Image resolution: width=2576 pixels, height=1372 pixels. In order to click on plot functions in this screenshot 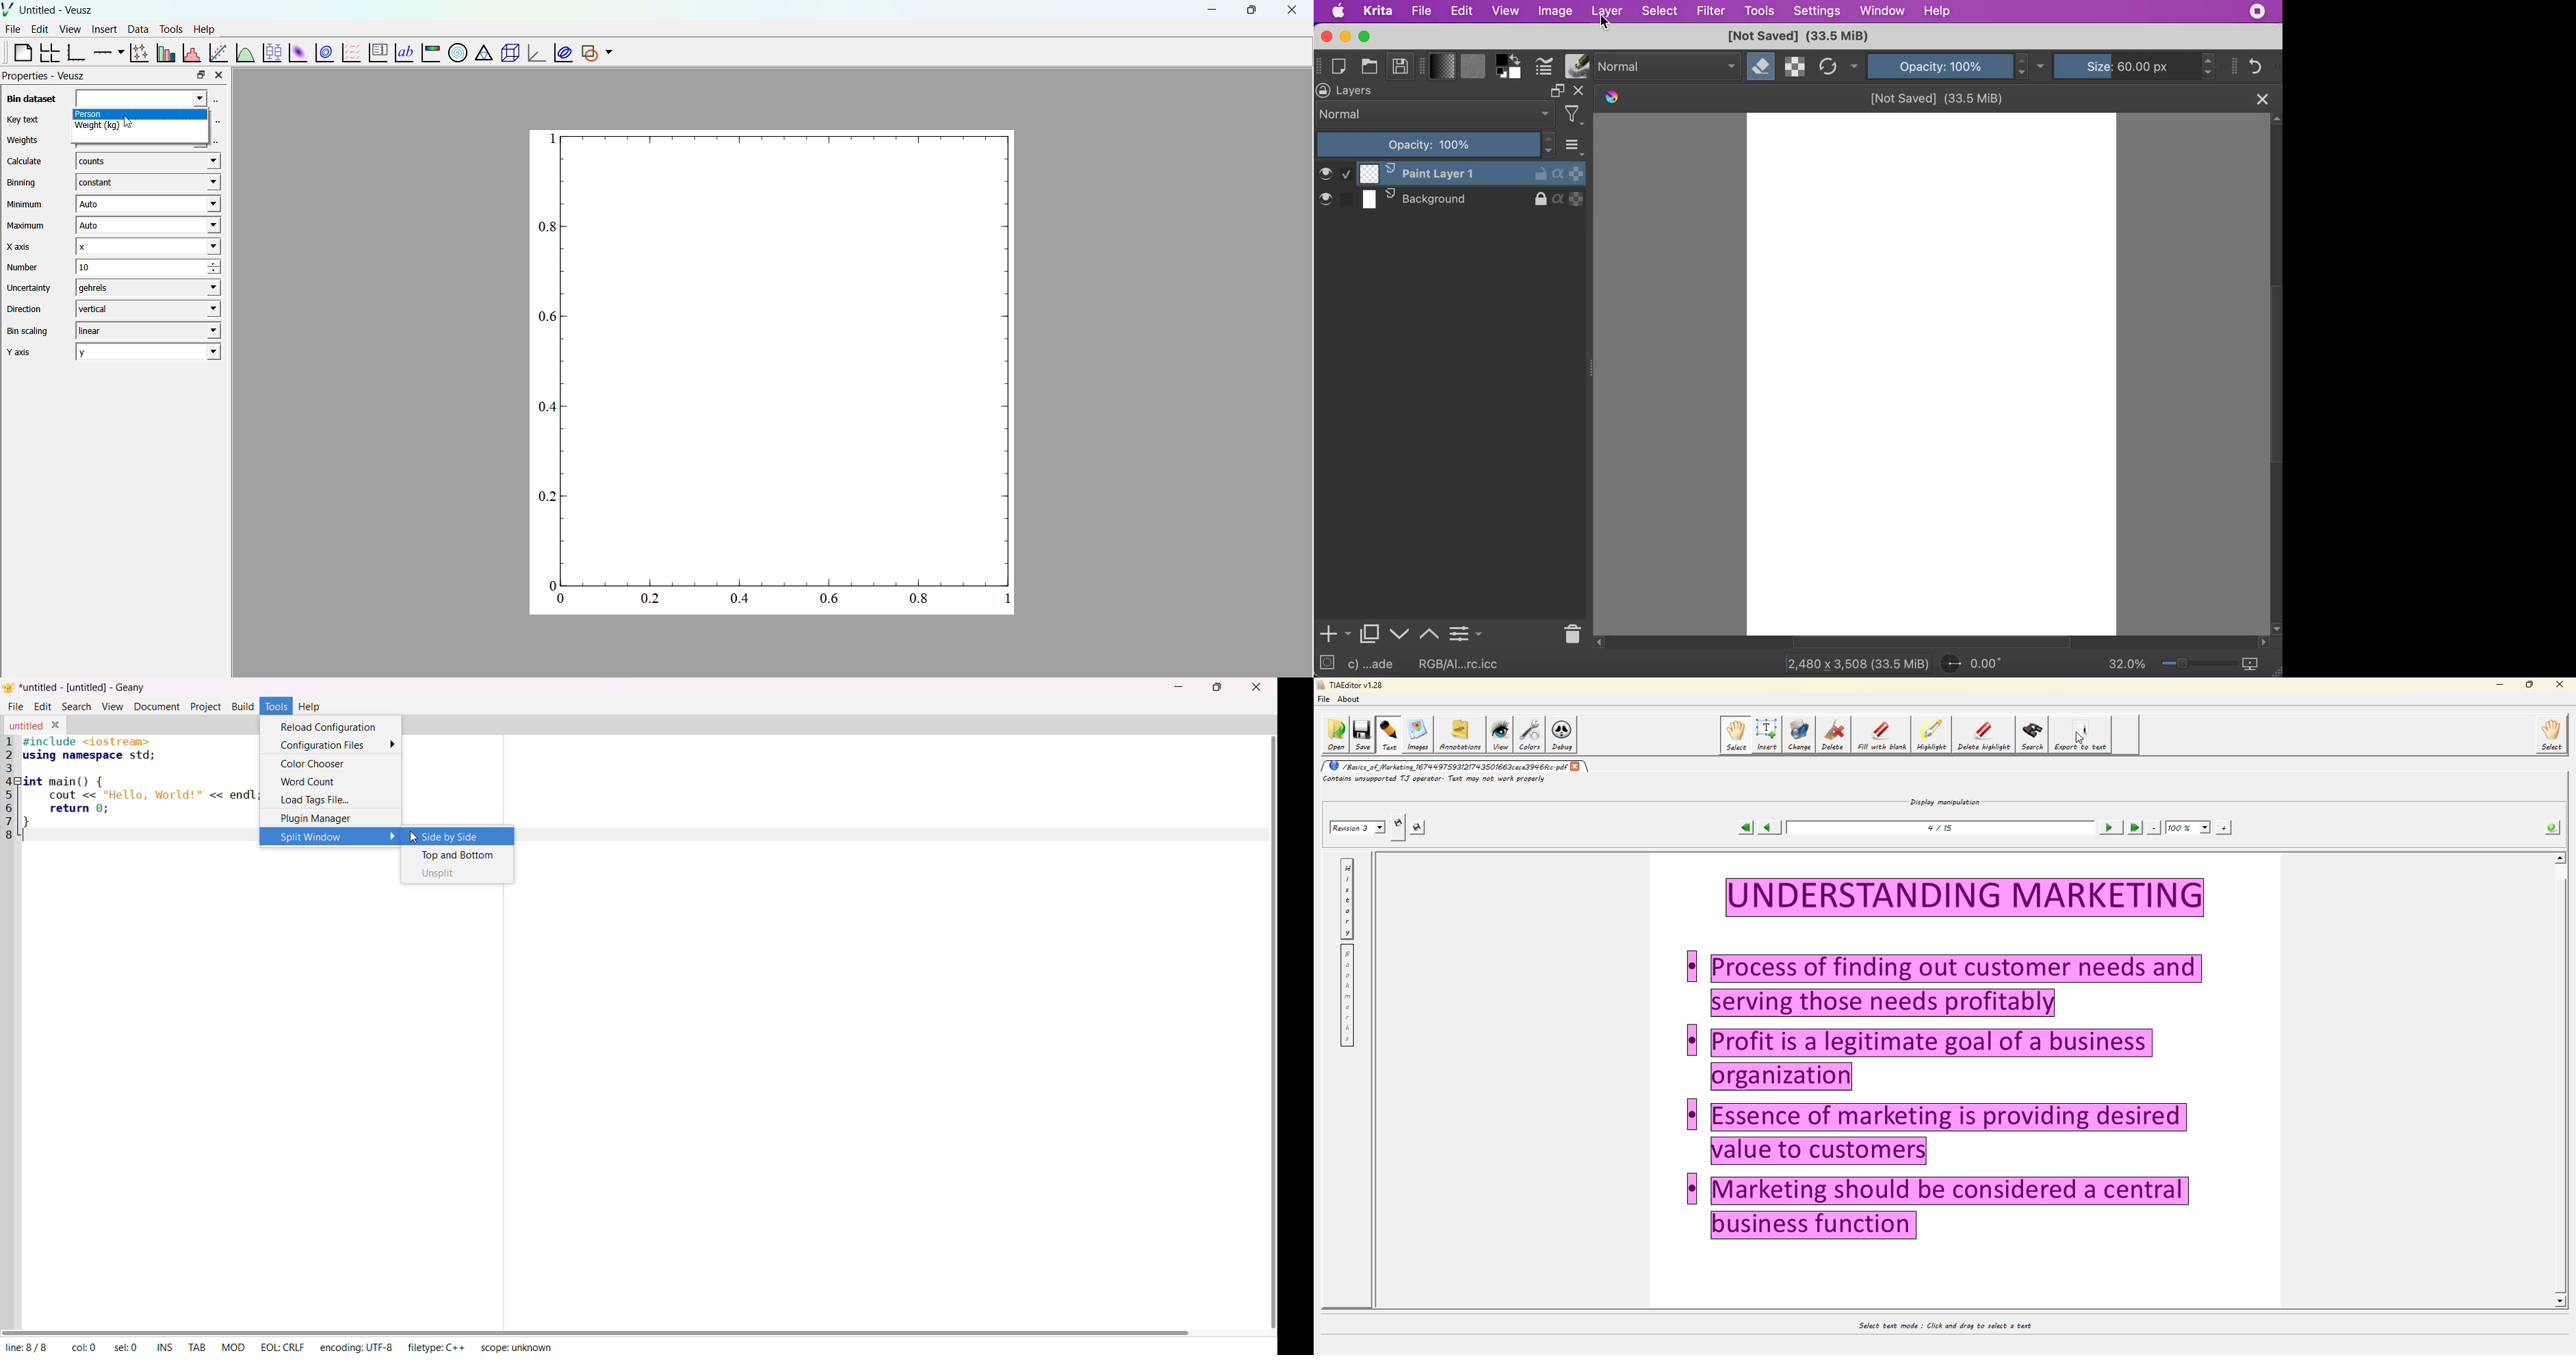, I will do `click(244, 52)`.